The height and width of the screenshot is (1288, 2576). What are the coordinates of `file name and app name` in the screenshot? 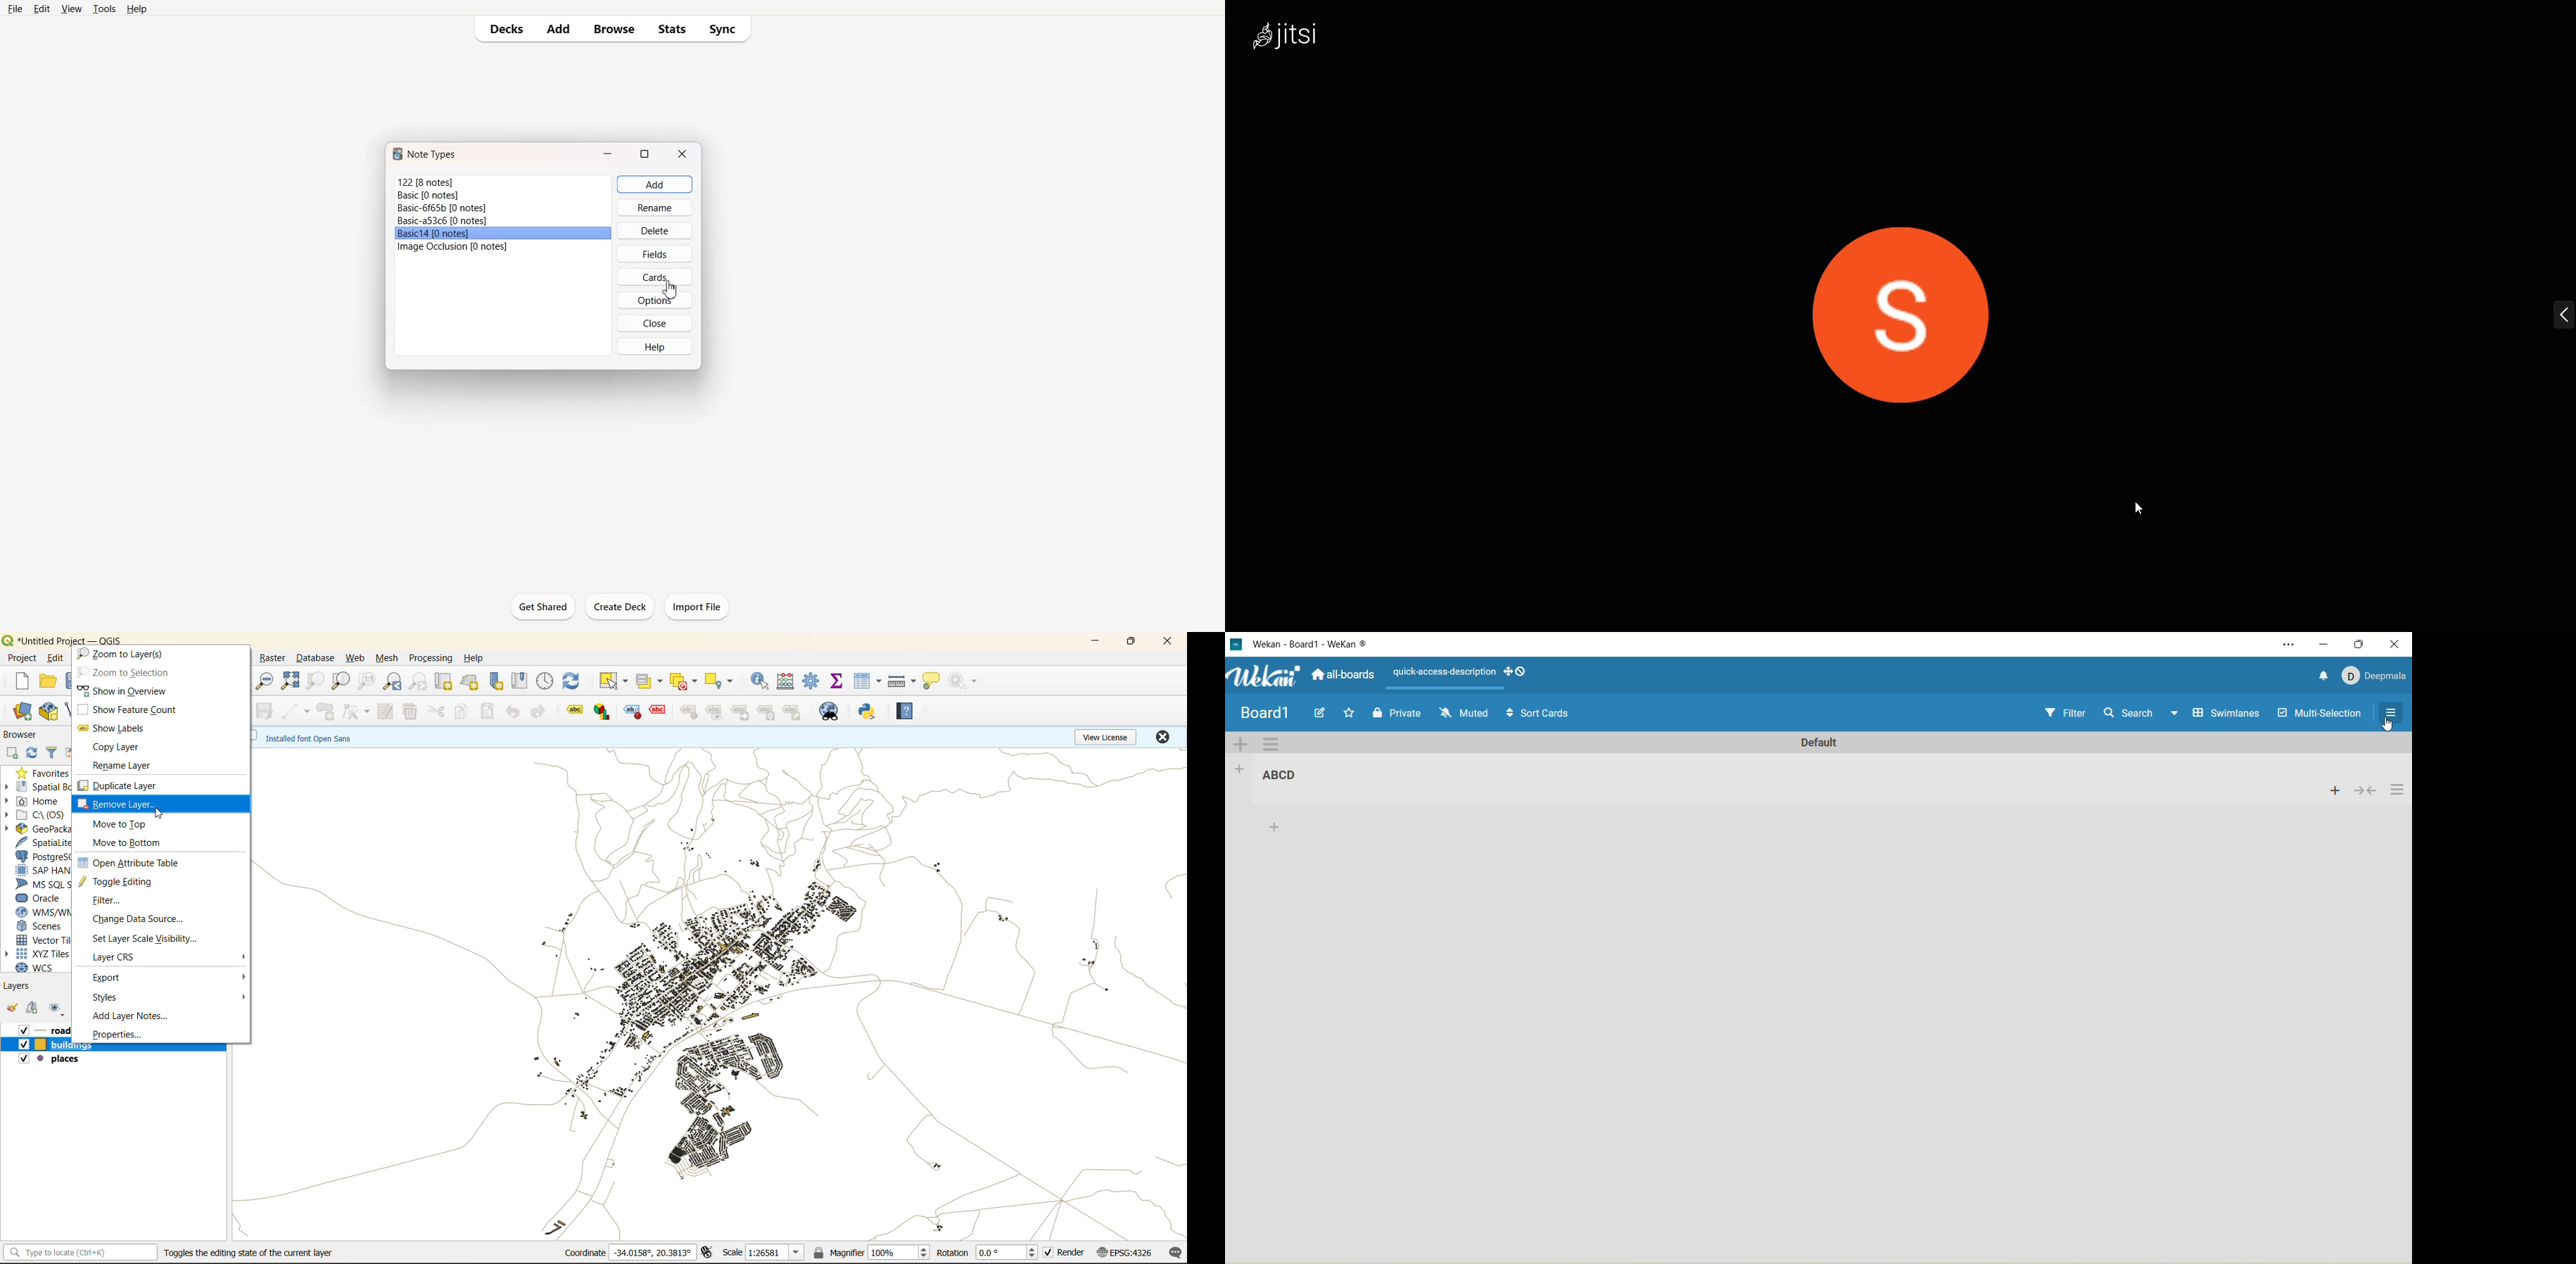 It's located at (63, 641).